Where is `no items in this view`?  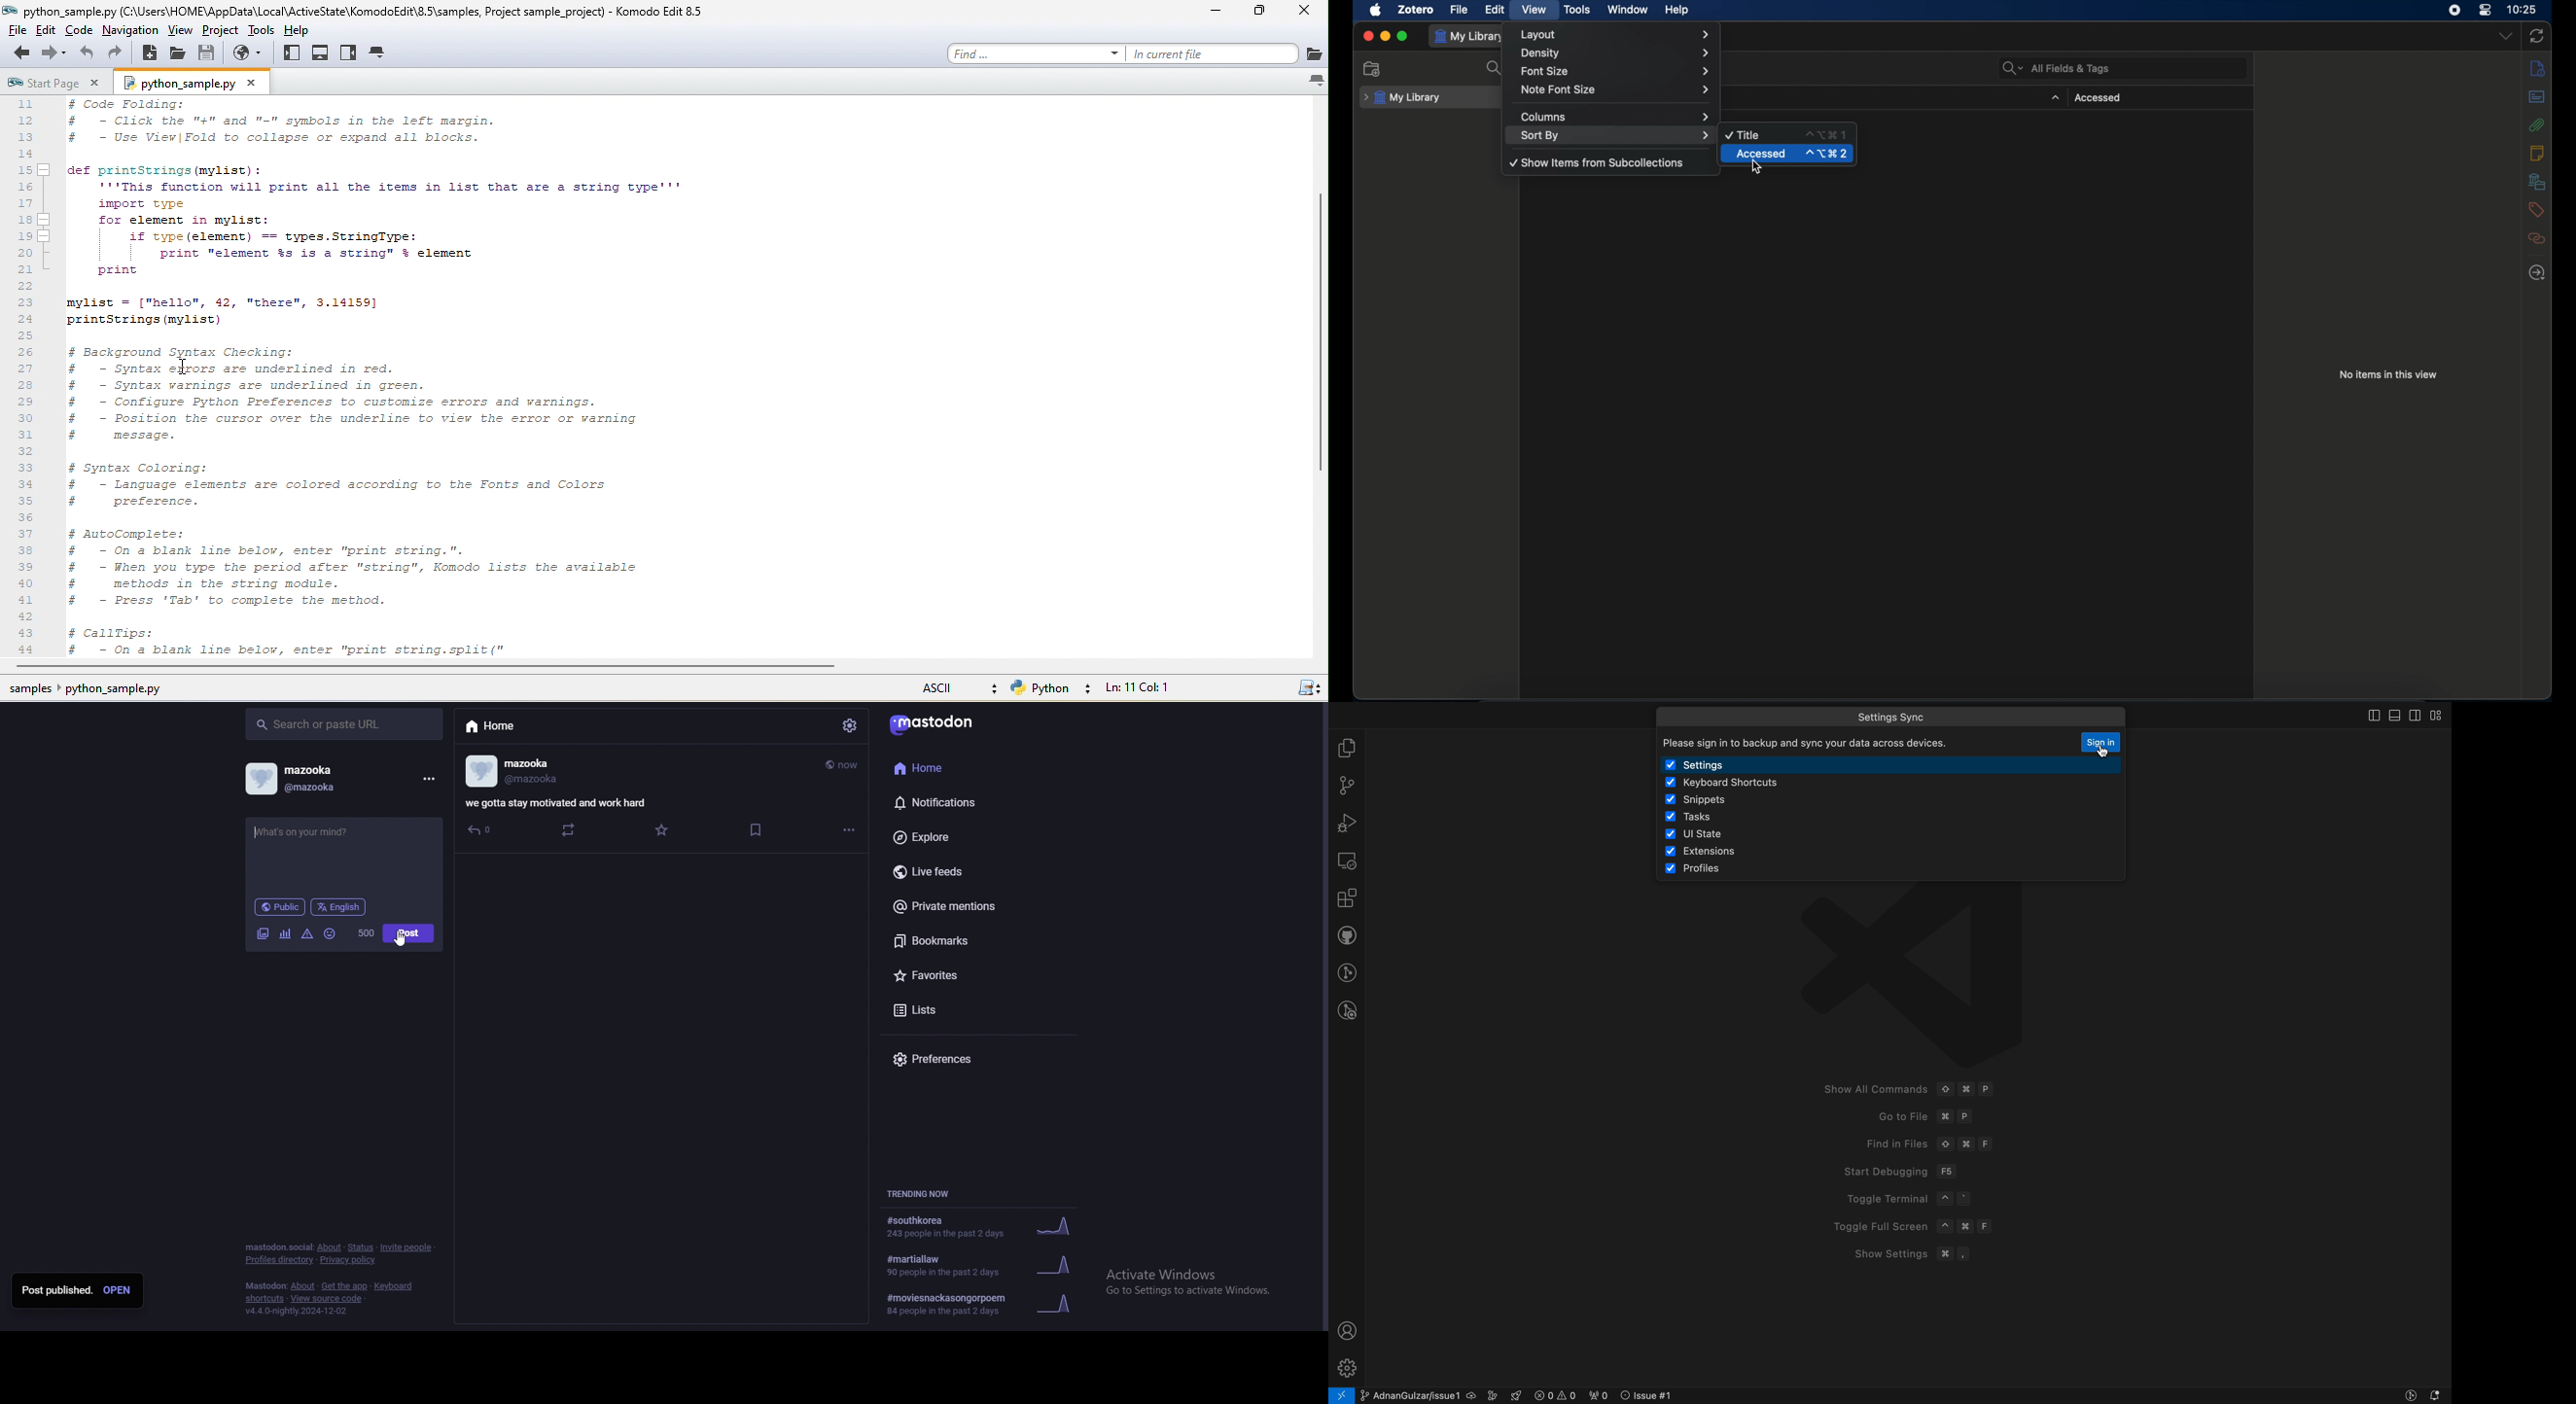
no items in this view is located at coordinates (2389, 374).